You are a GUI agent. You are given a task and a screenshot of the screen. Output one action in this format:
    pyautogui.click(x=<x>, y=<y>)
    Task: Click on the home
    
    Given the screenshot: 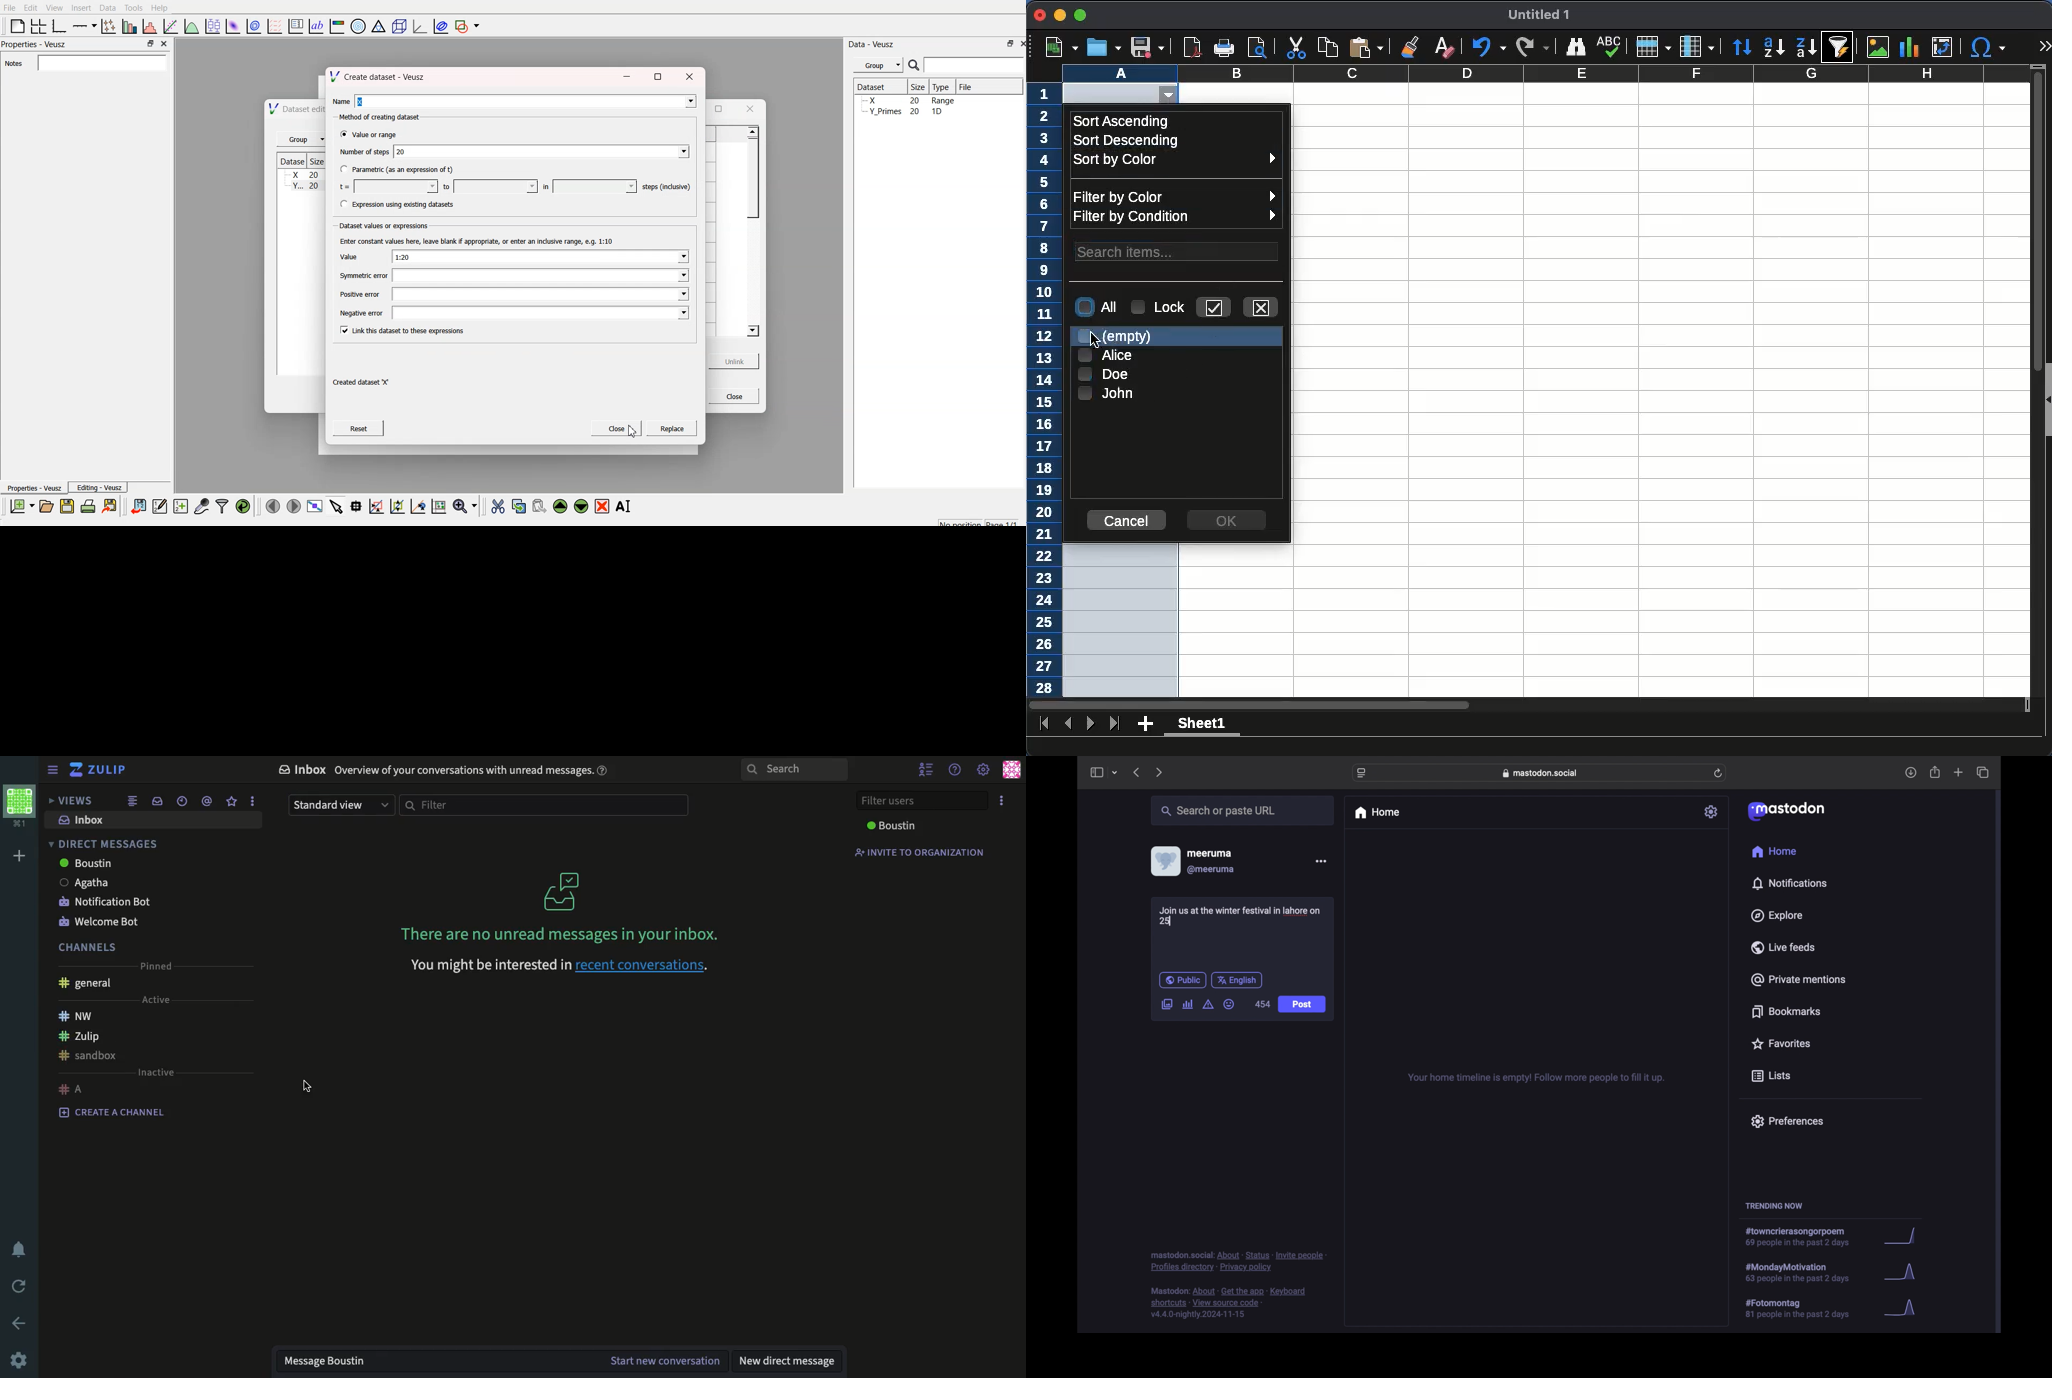 What is the action you would take?
    pyautogui.click(x=1377, y=813)
    